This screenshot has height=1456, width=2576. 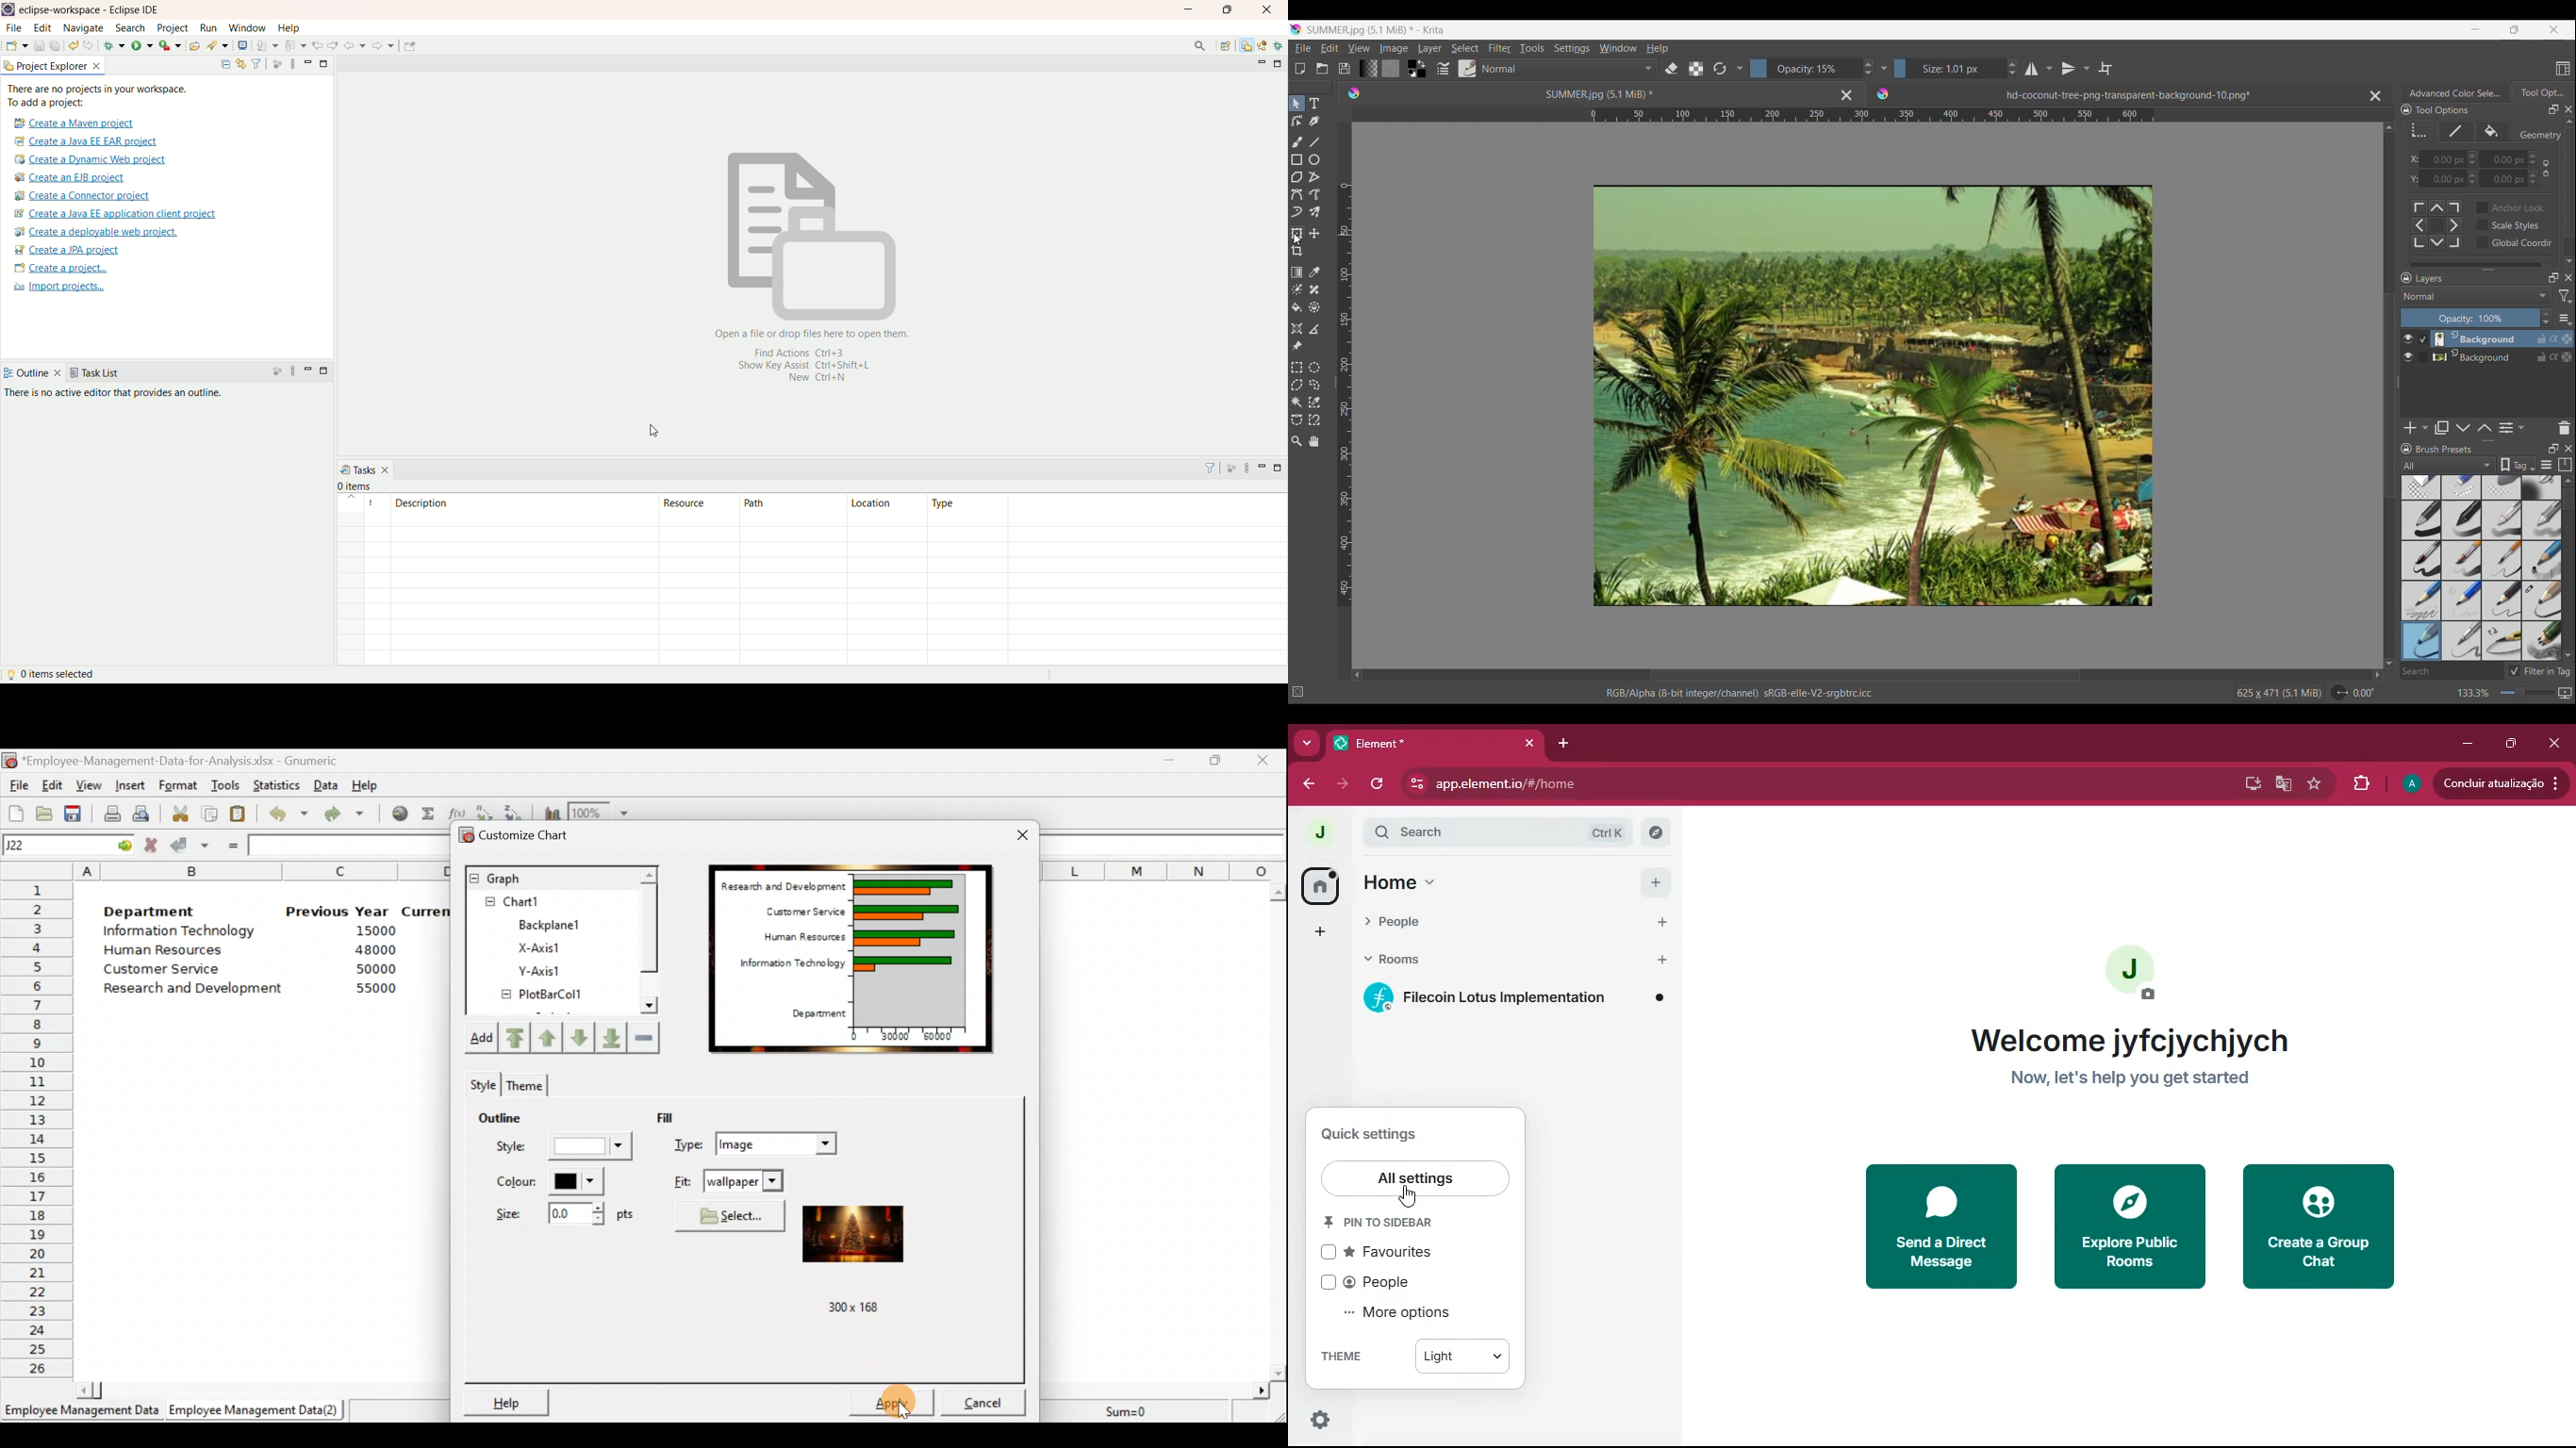 What do you see at coordinates (1297, 272) in the screenshot?
I see `Gradient tool` at bounding box center [1297, 272].